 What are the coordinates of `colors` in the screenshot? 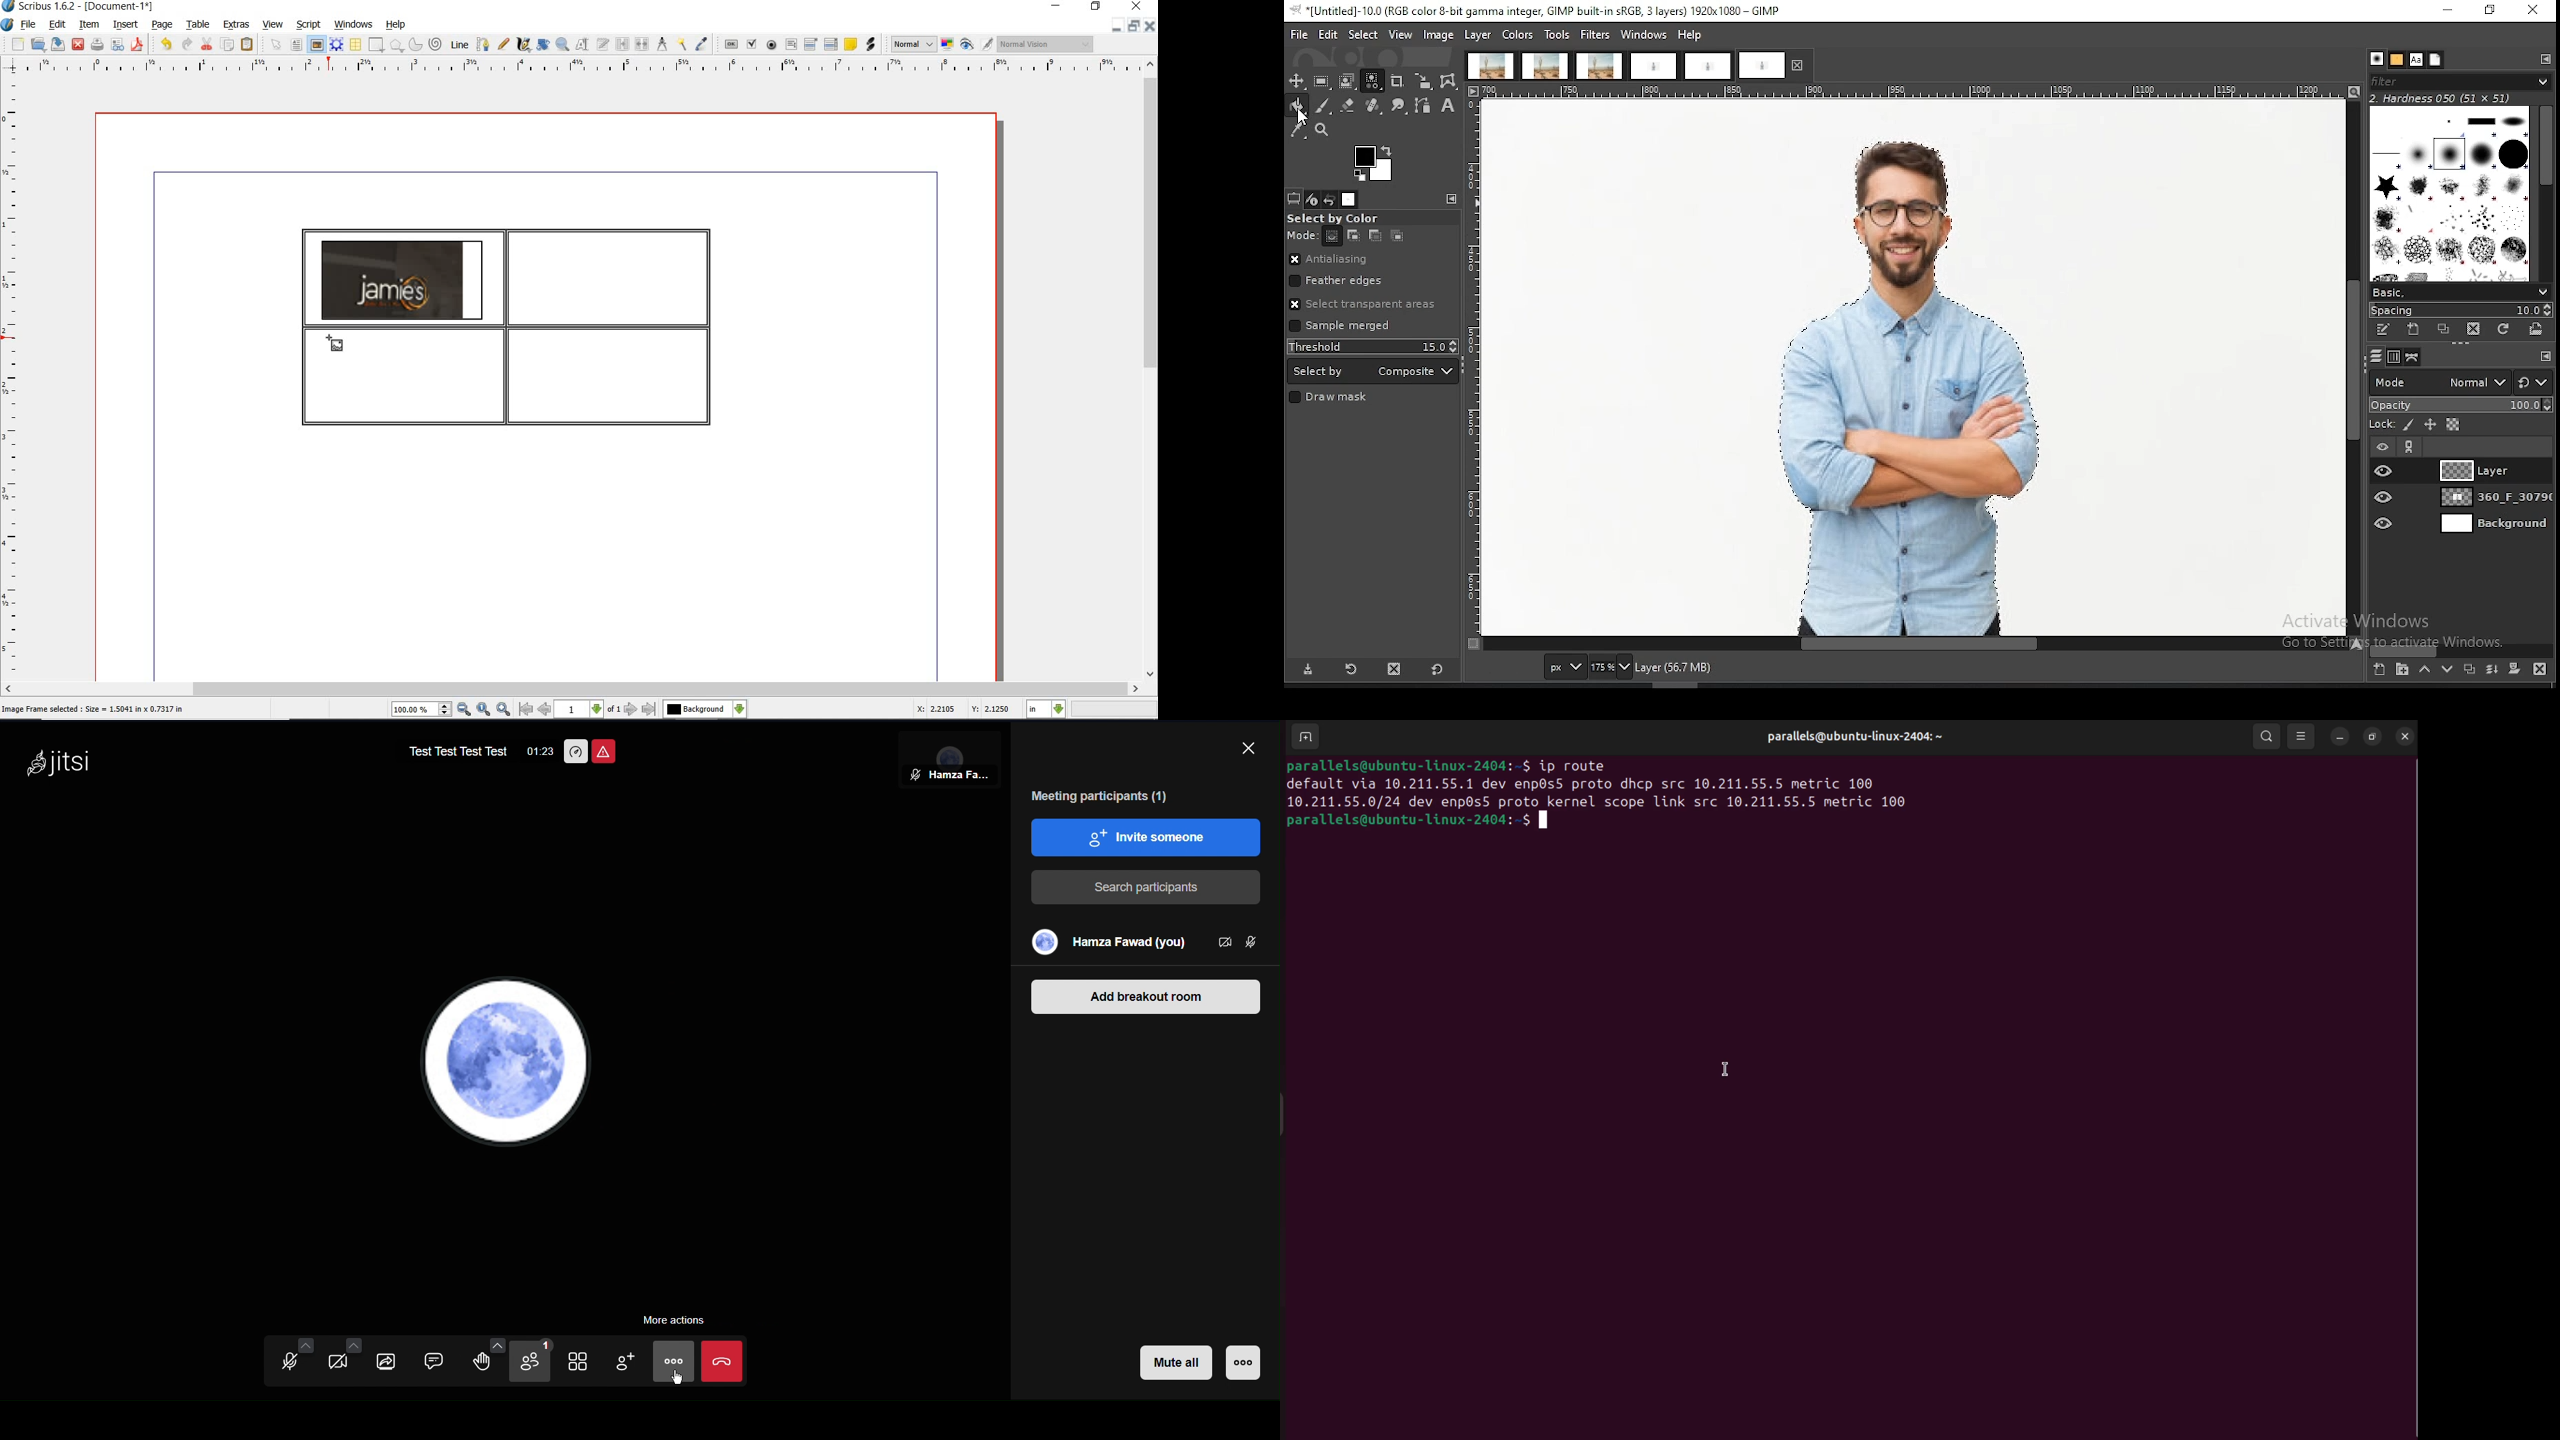 It's located at (1375, 164).